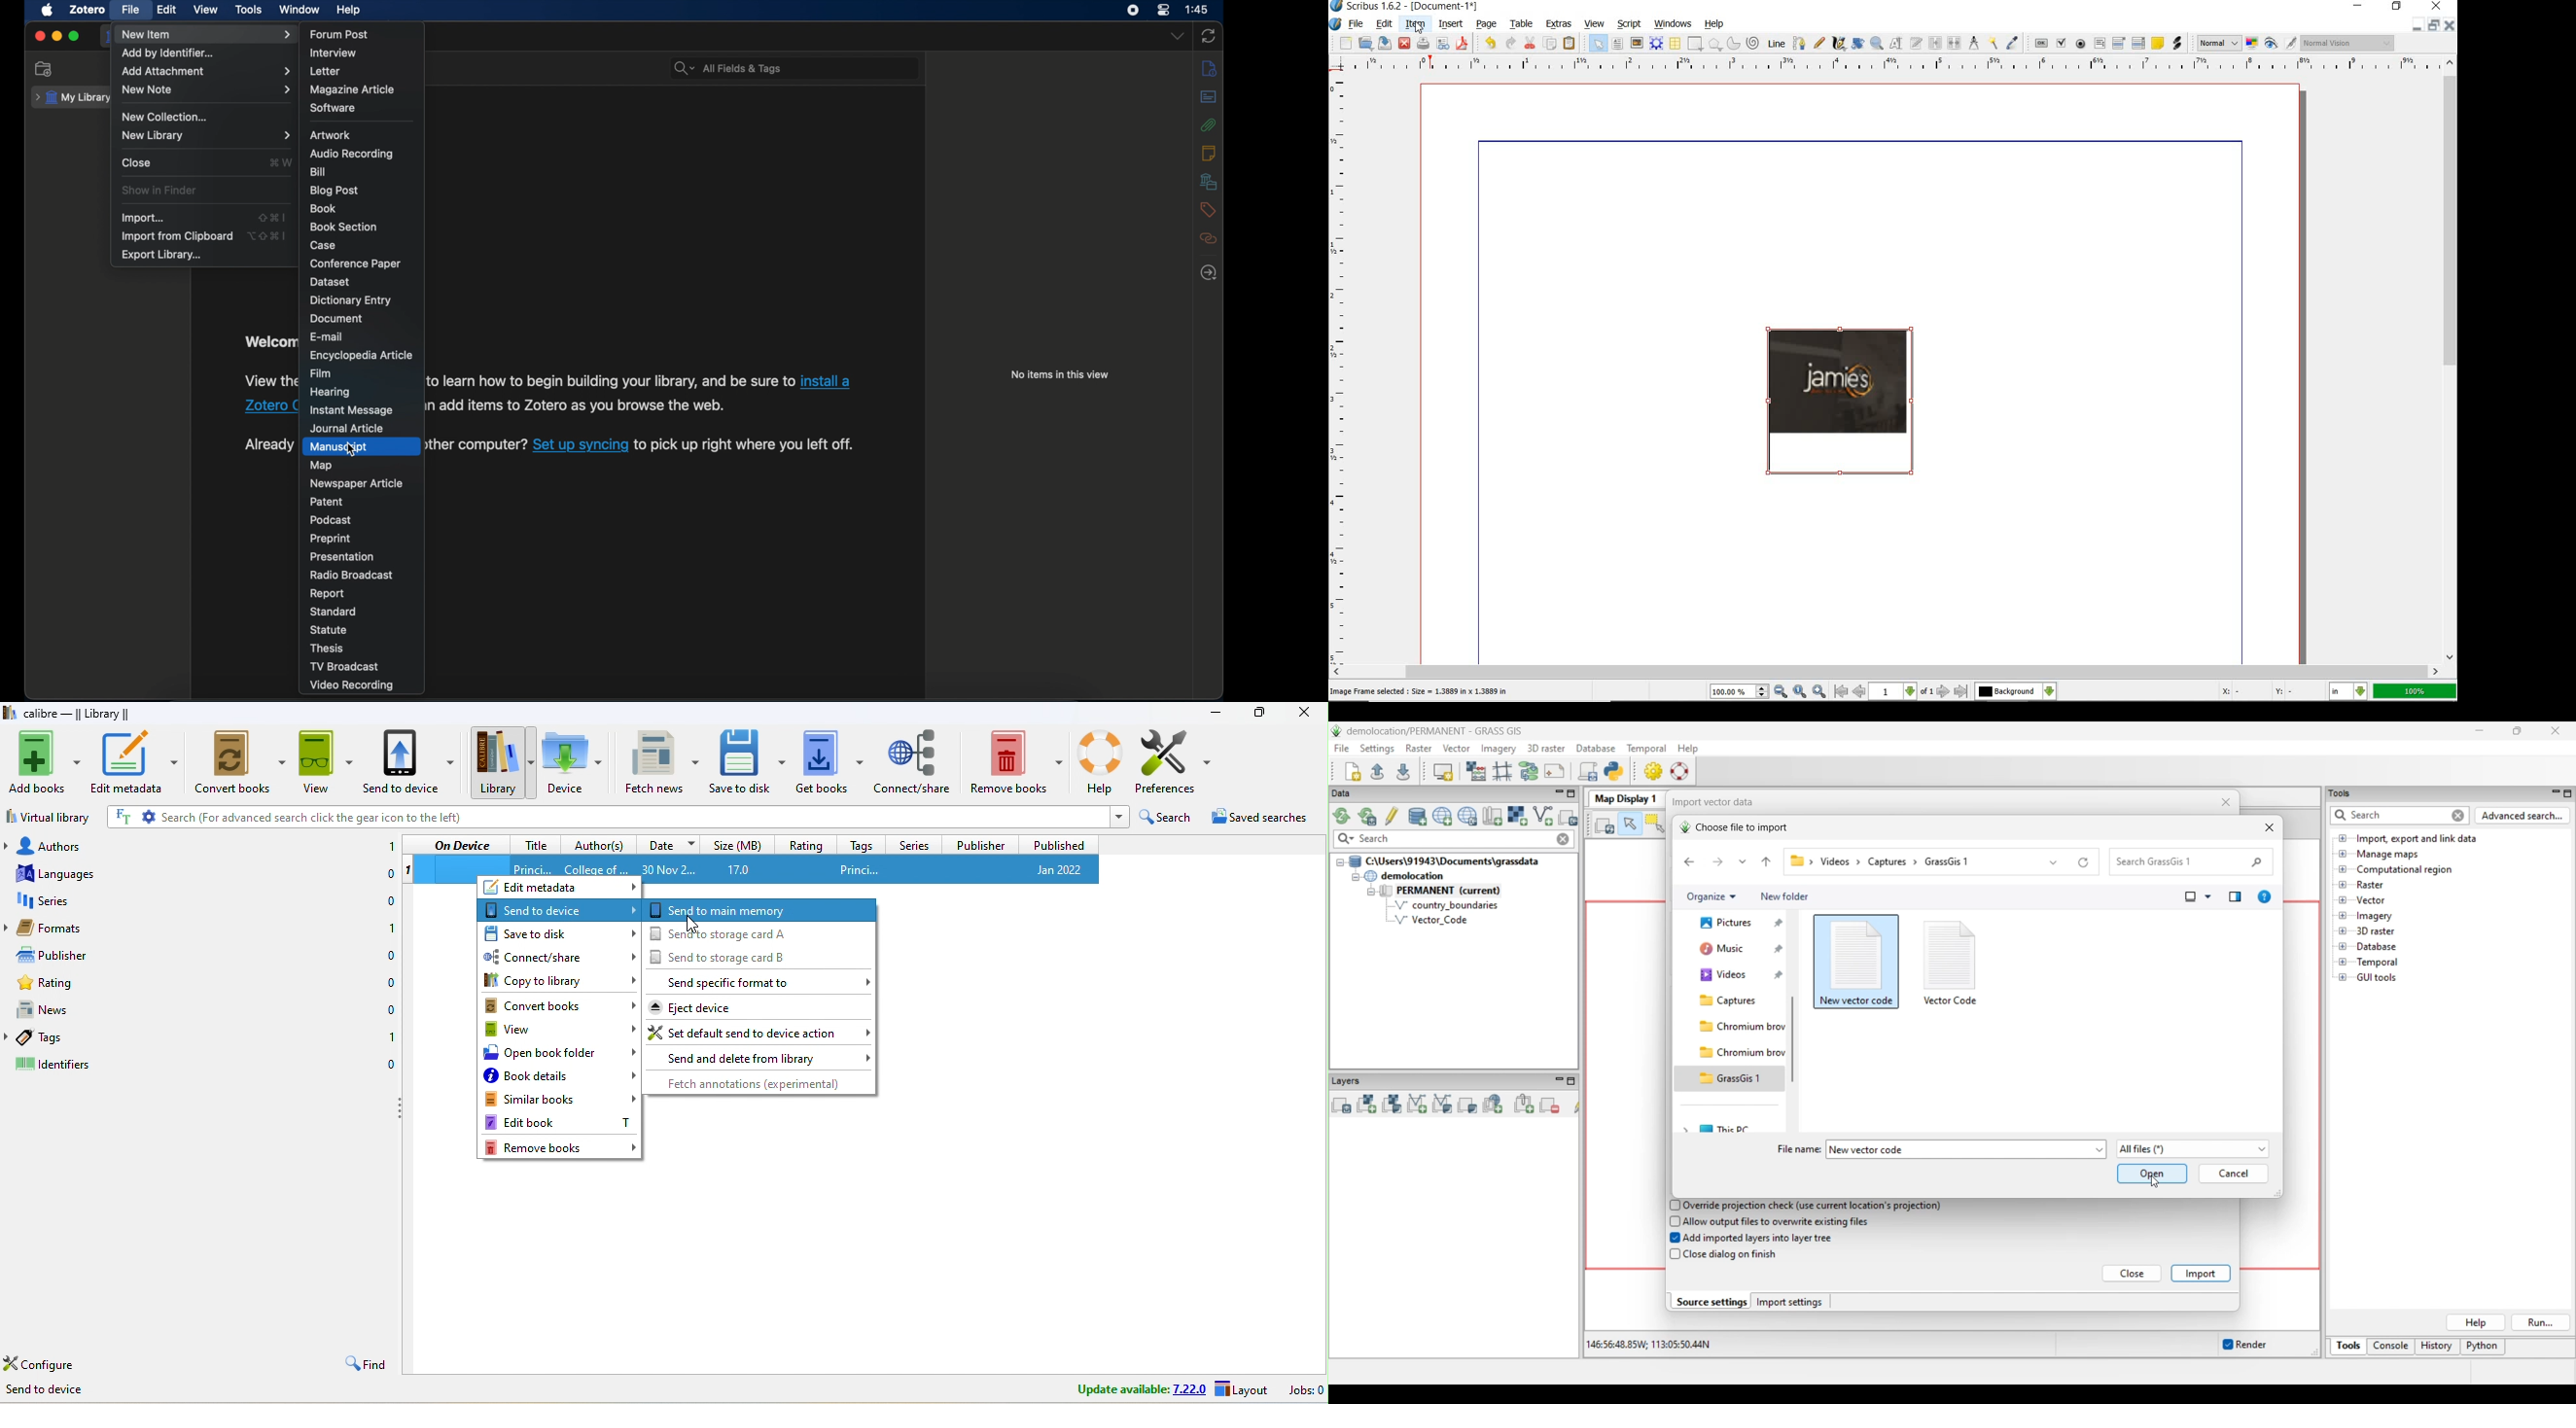  Describe the element at coordinates (1209, 125) in the screenshot. I see `attachment` at that location.